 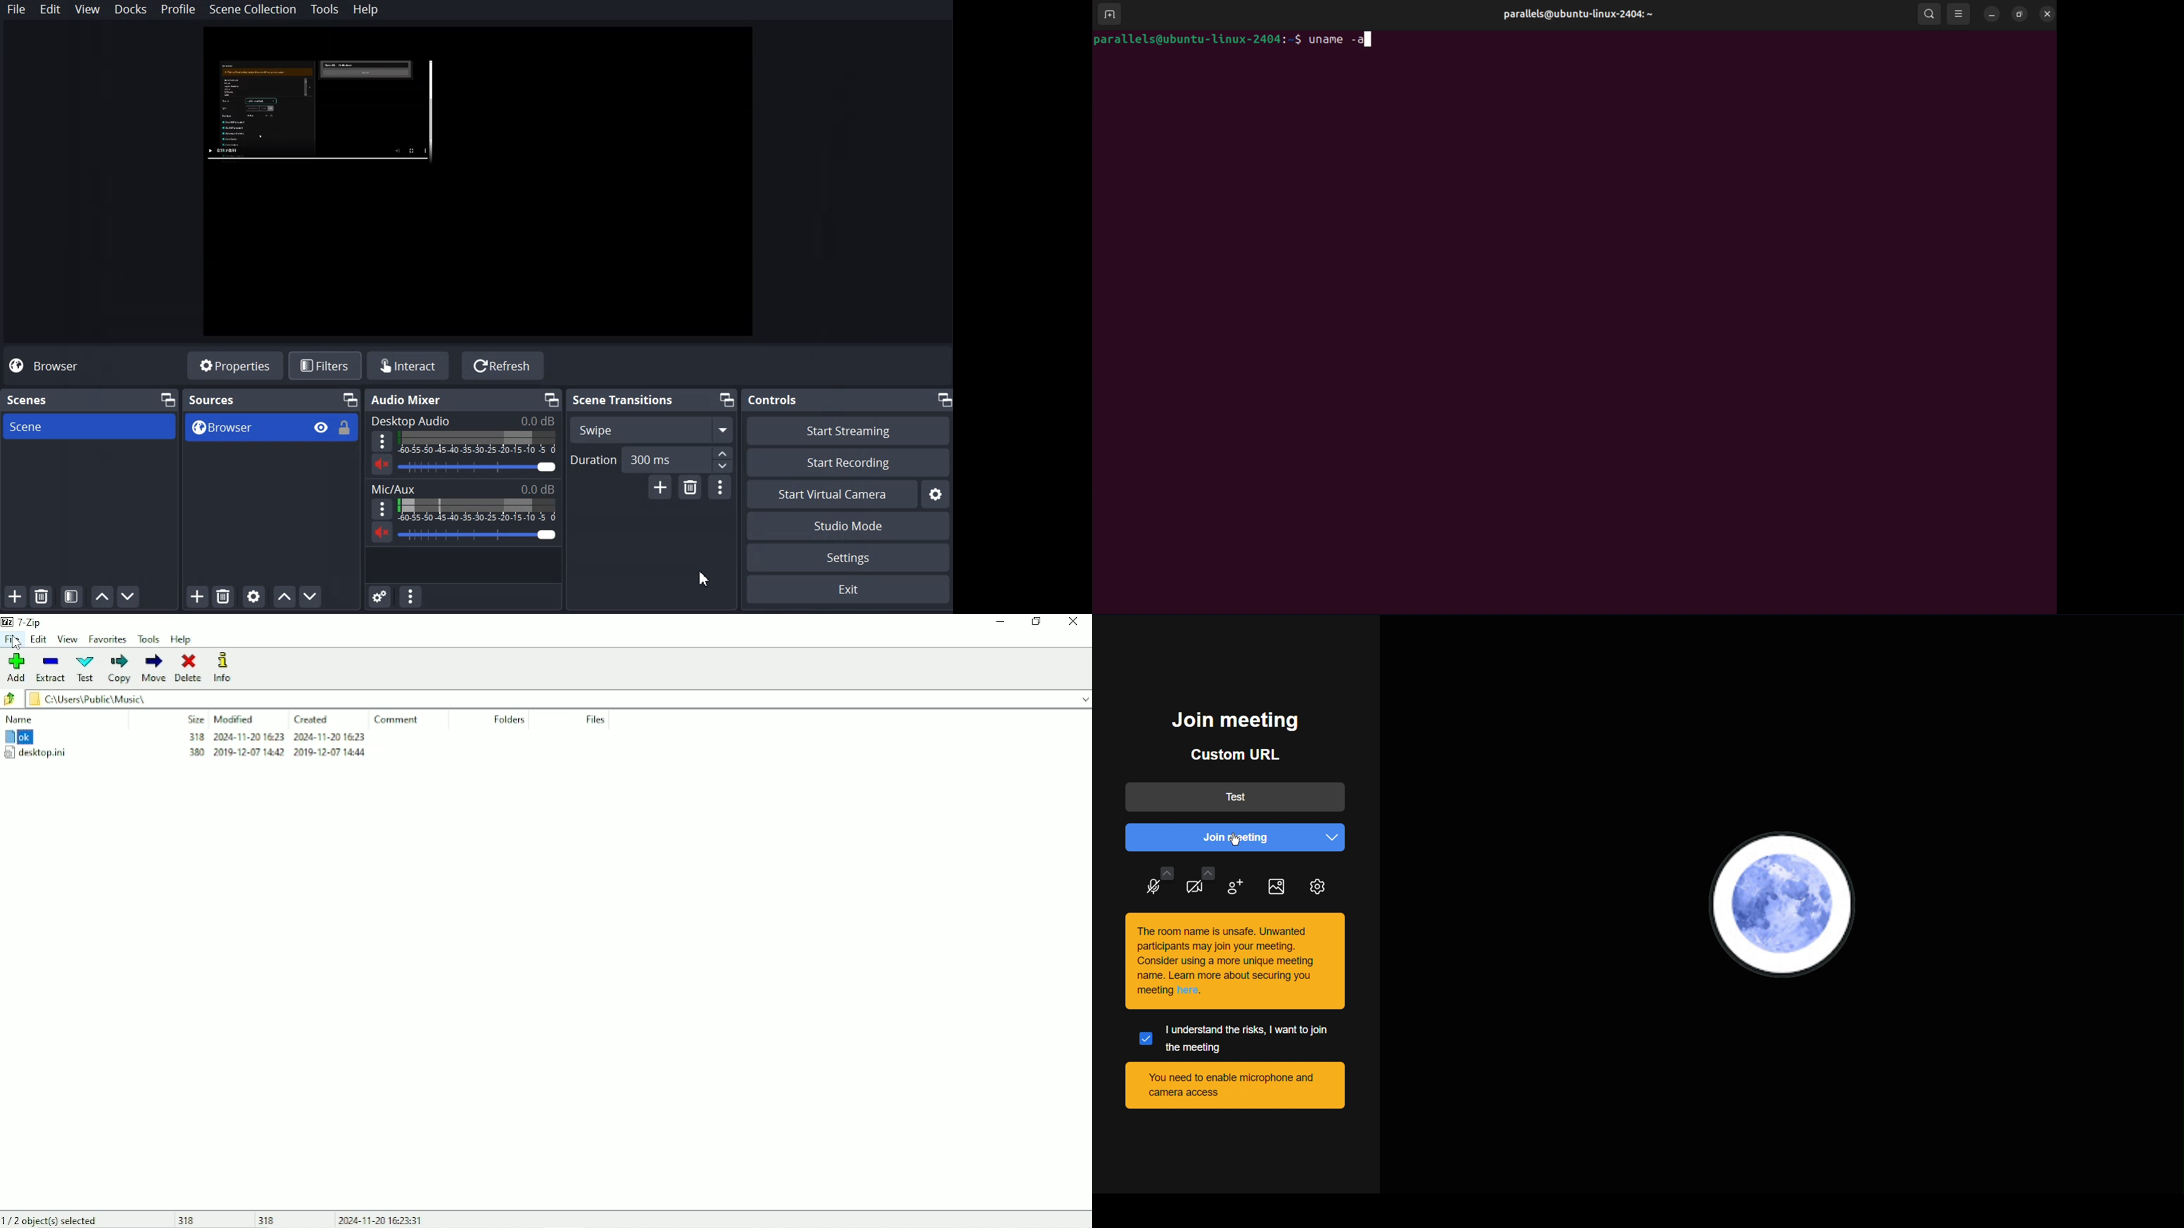 I want to click on Audio Mixer, so click(x=407, y=400).